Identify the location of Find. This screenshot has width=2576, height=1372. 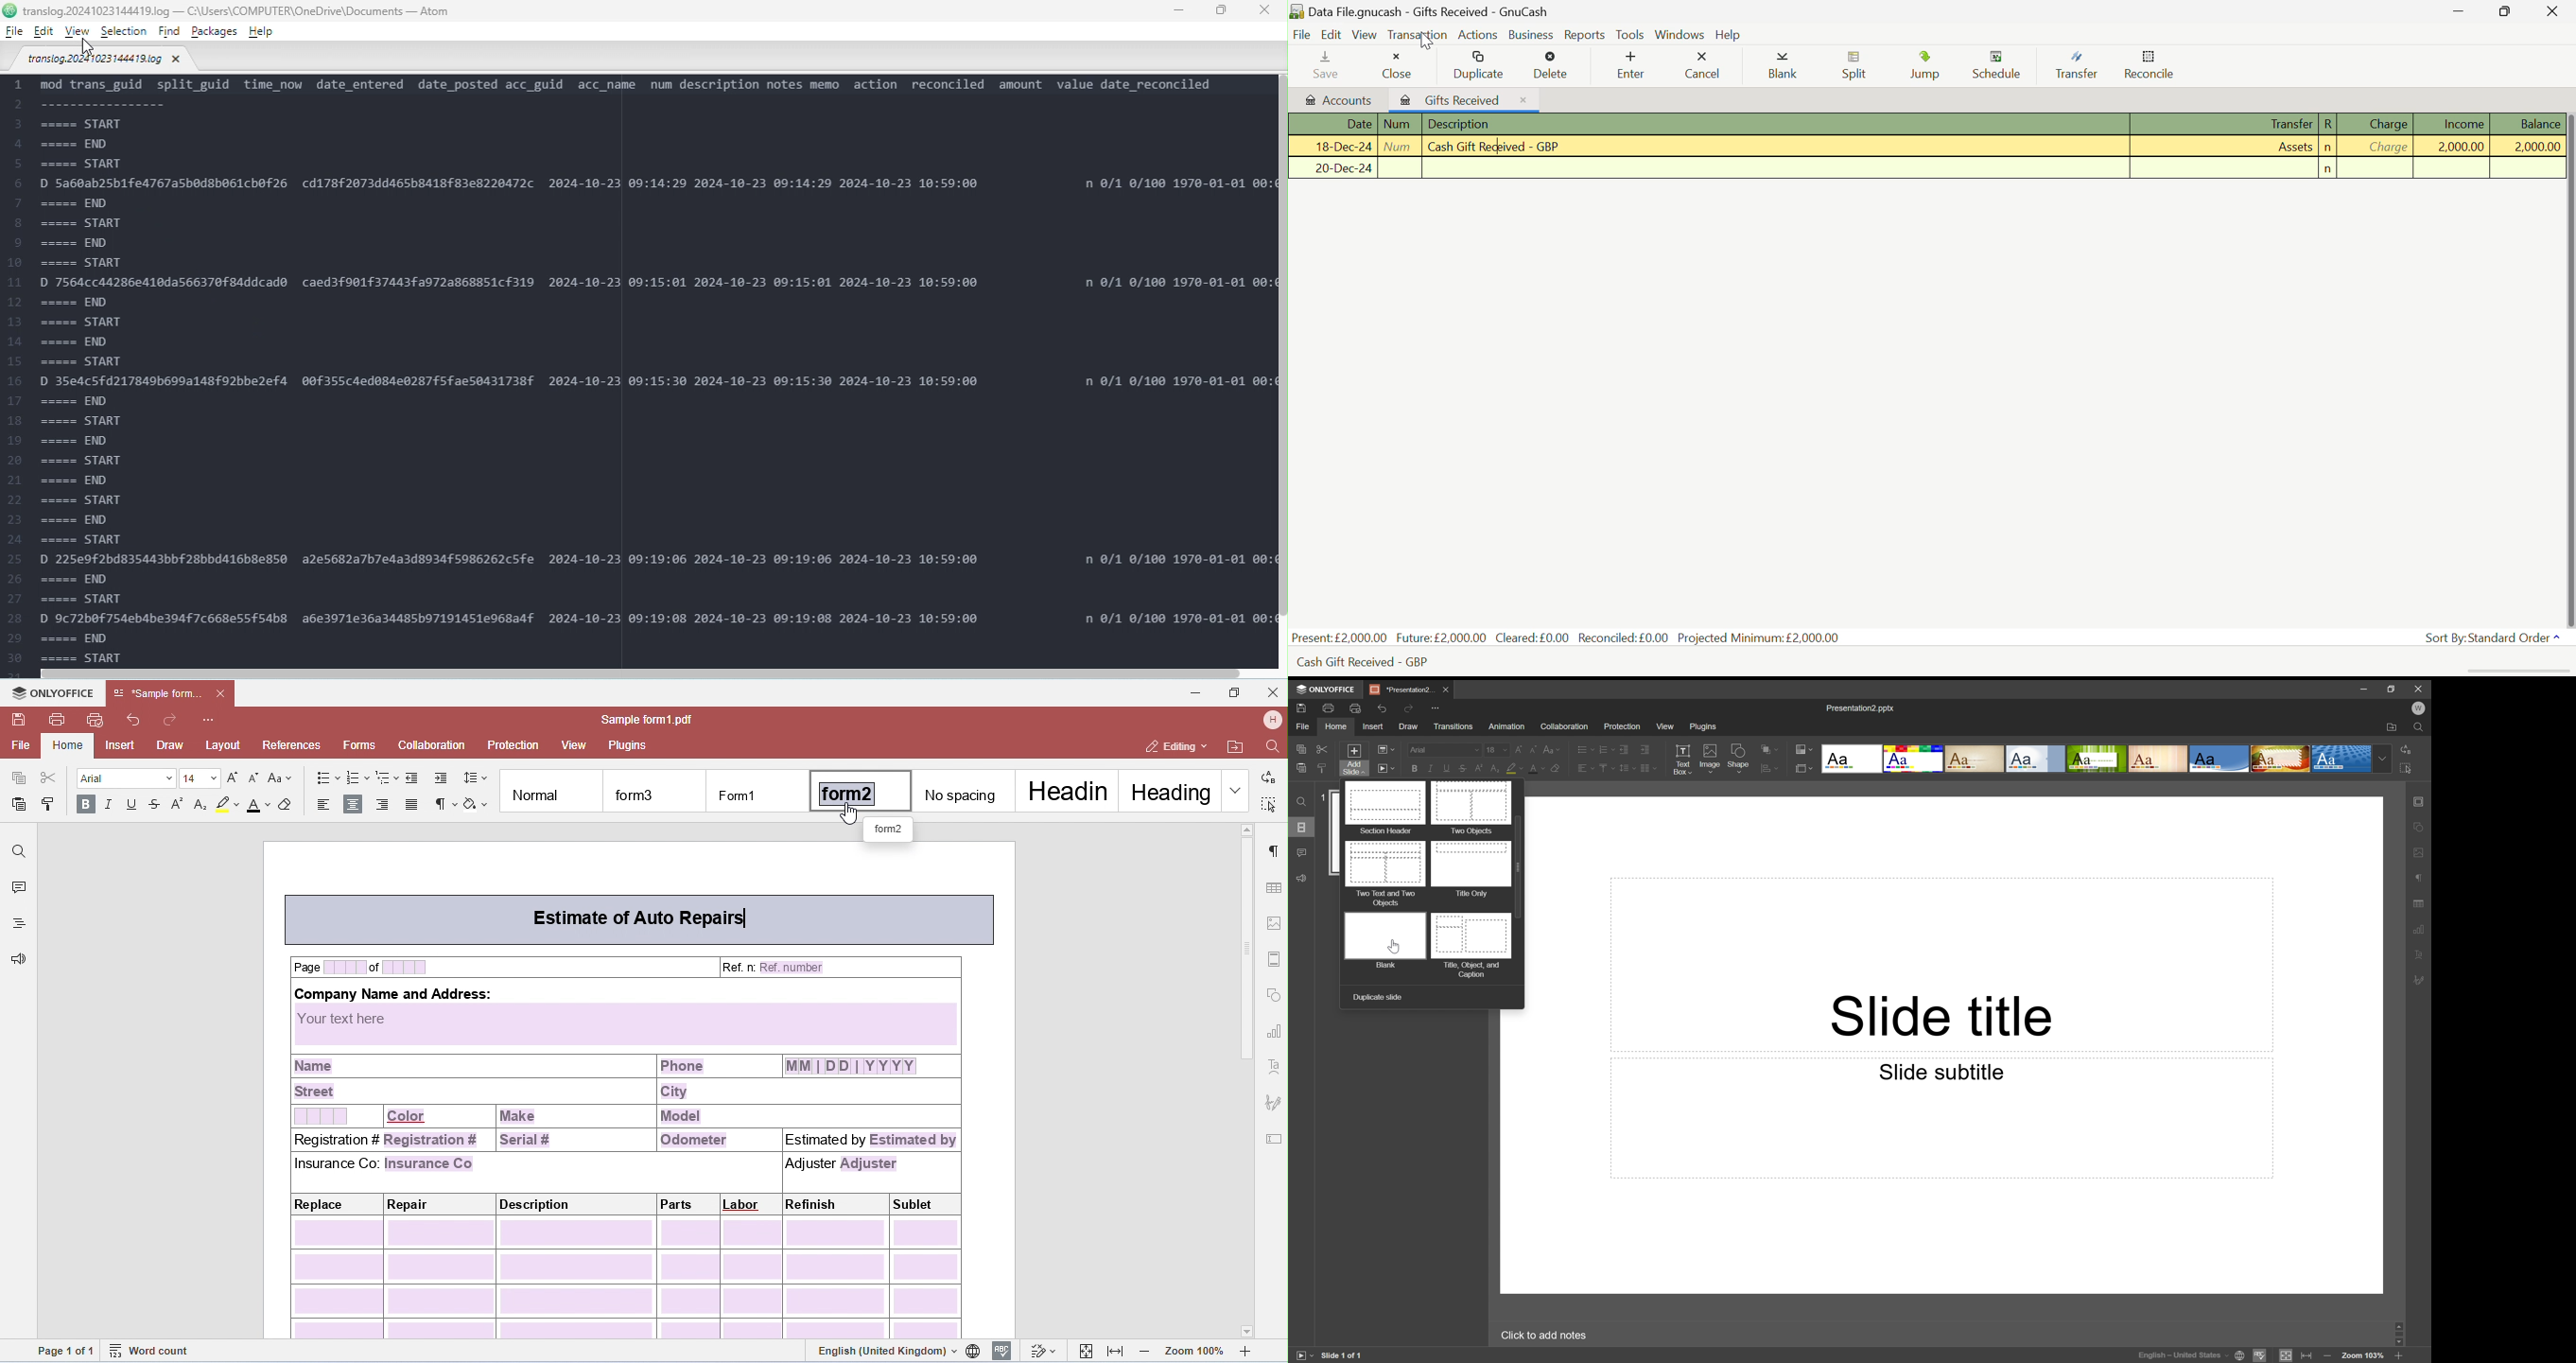
(2421, 727).